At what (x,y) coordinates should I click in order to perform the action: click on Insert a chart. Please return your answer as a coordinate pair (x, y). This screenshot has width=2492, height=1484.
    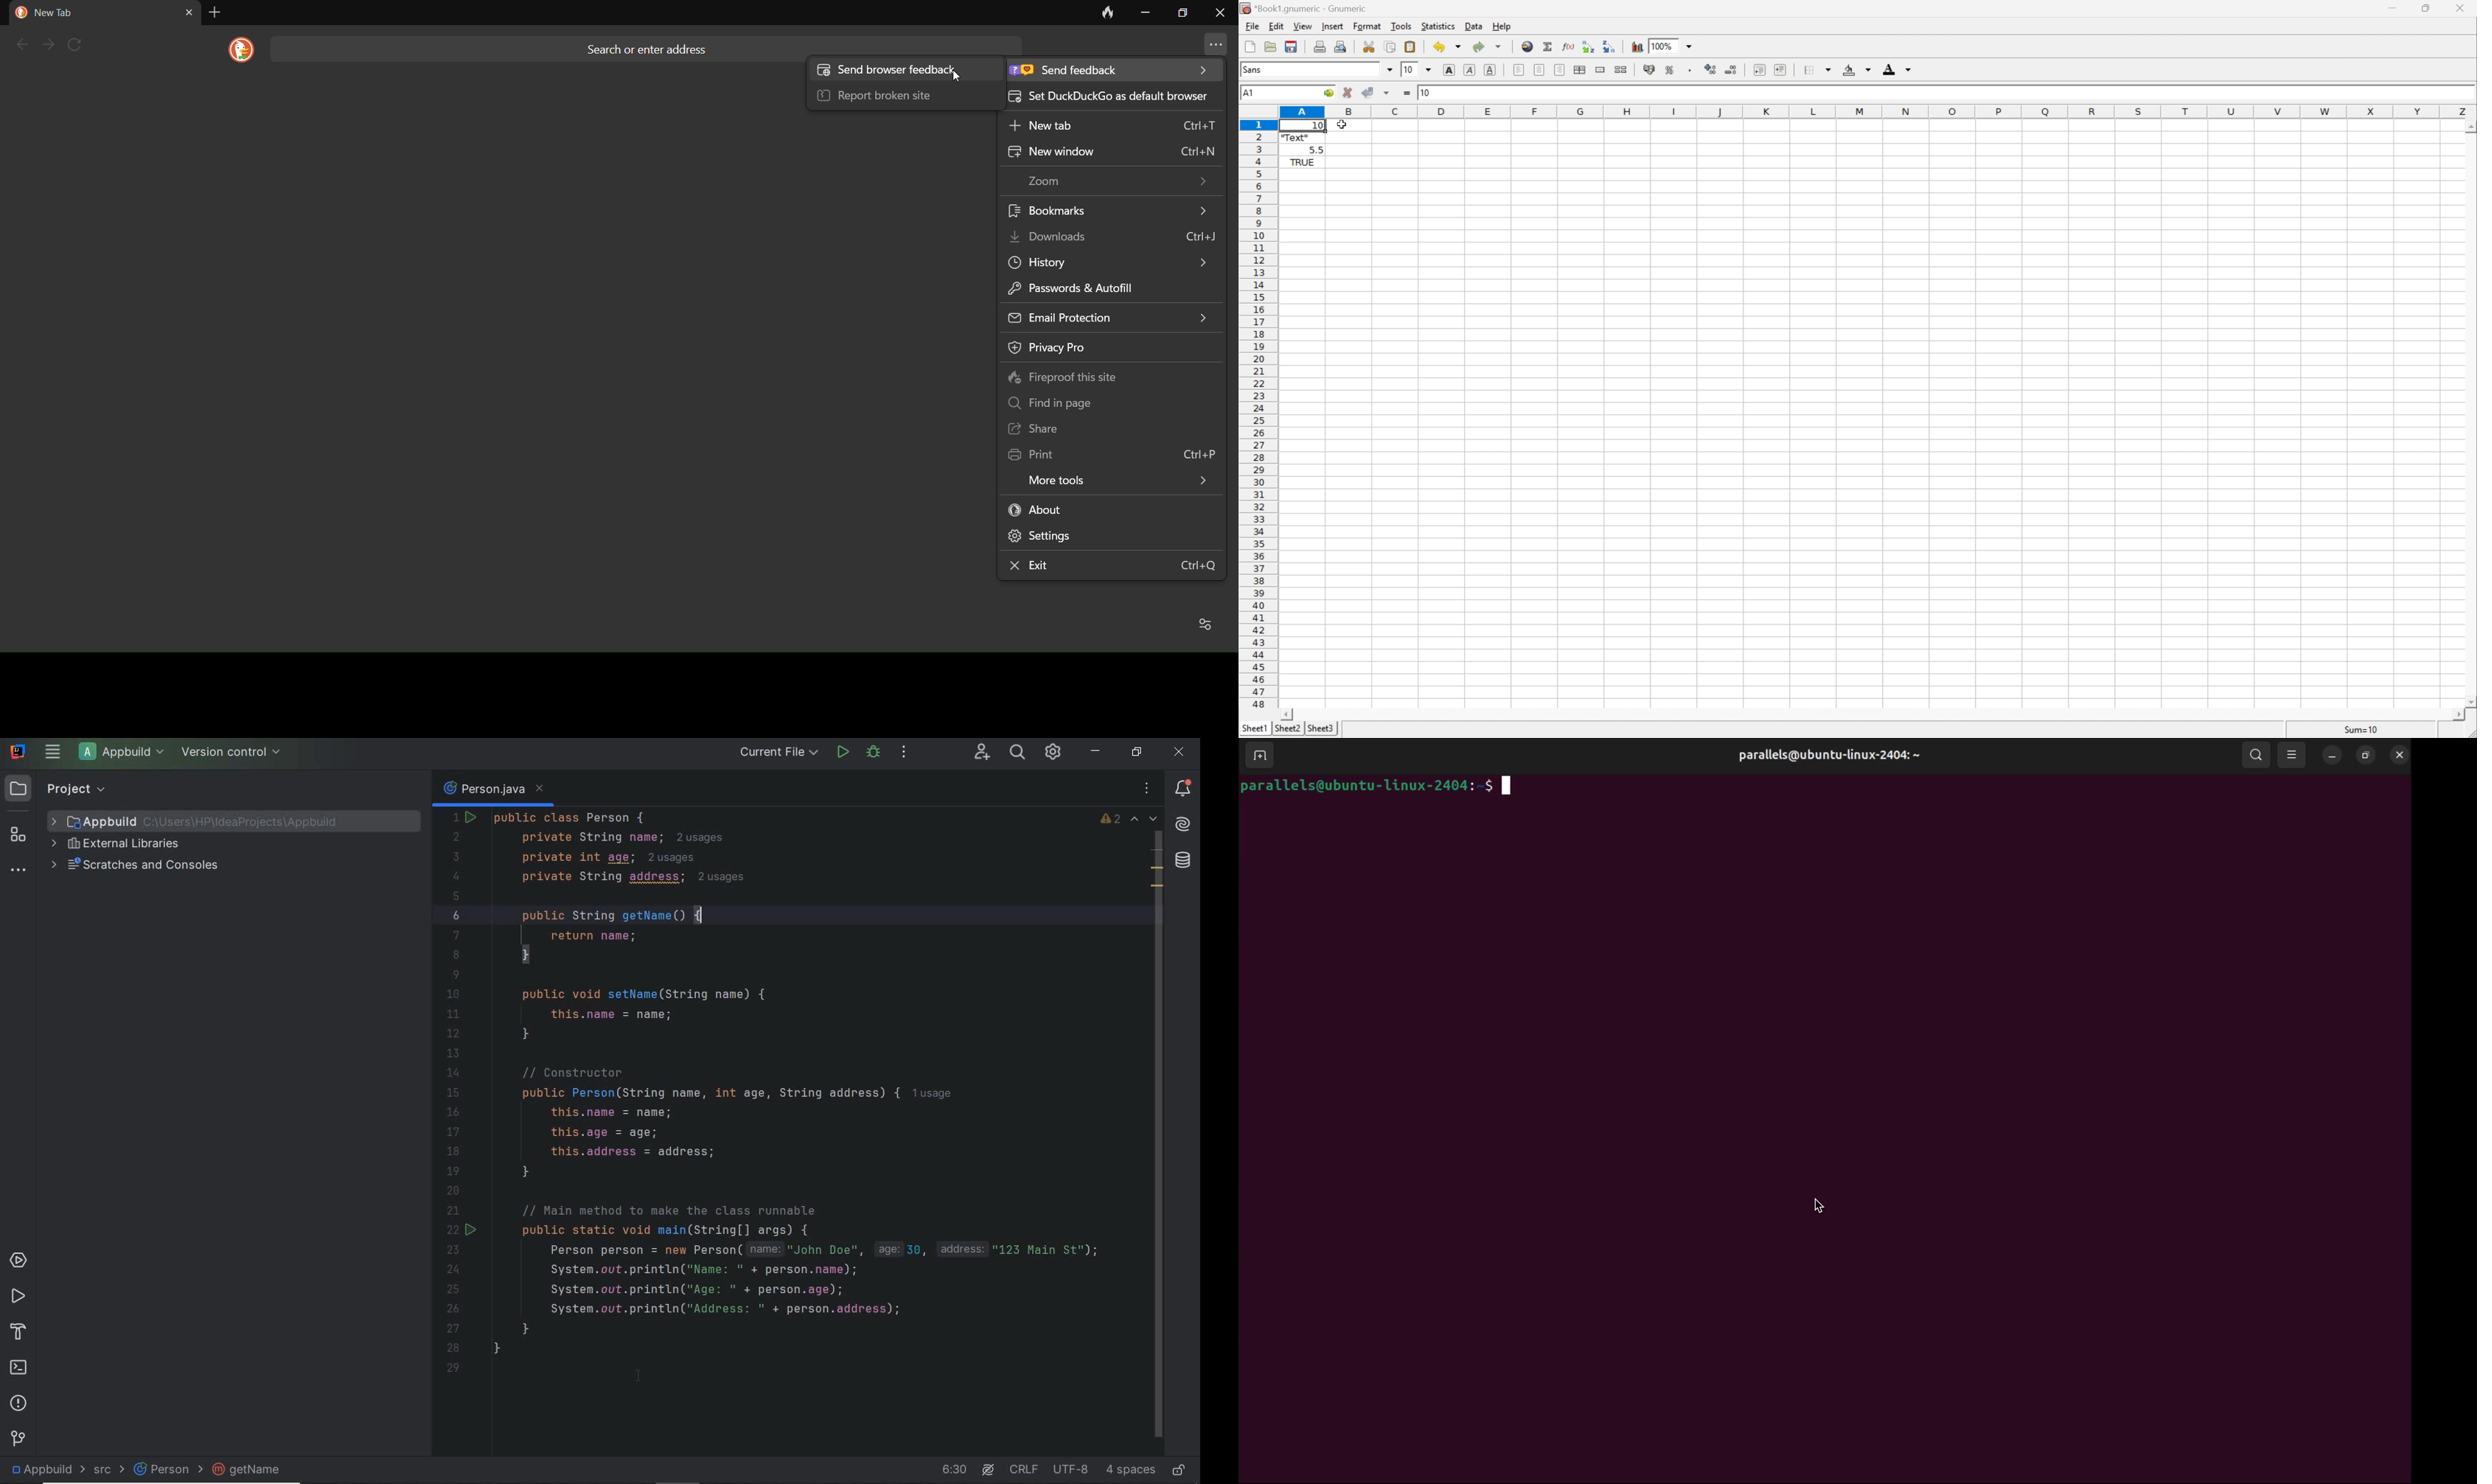
    Looking at the image, I should click on (1637, 46).